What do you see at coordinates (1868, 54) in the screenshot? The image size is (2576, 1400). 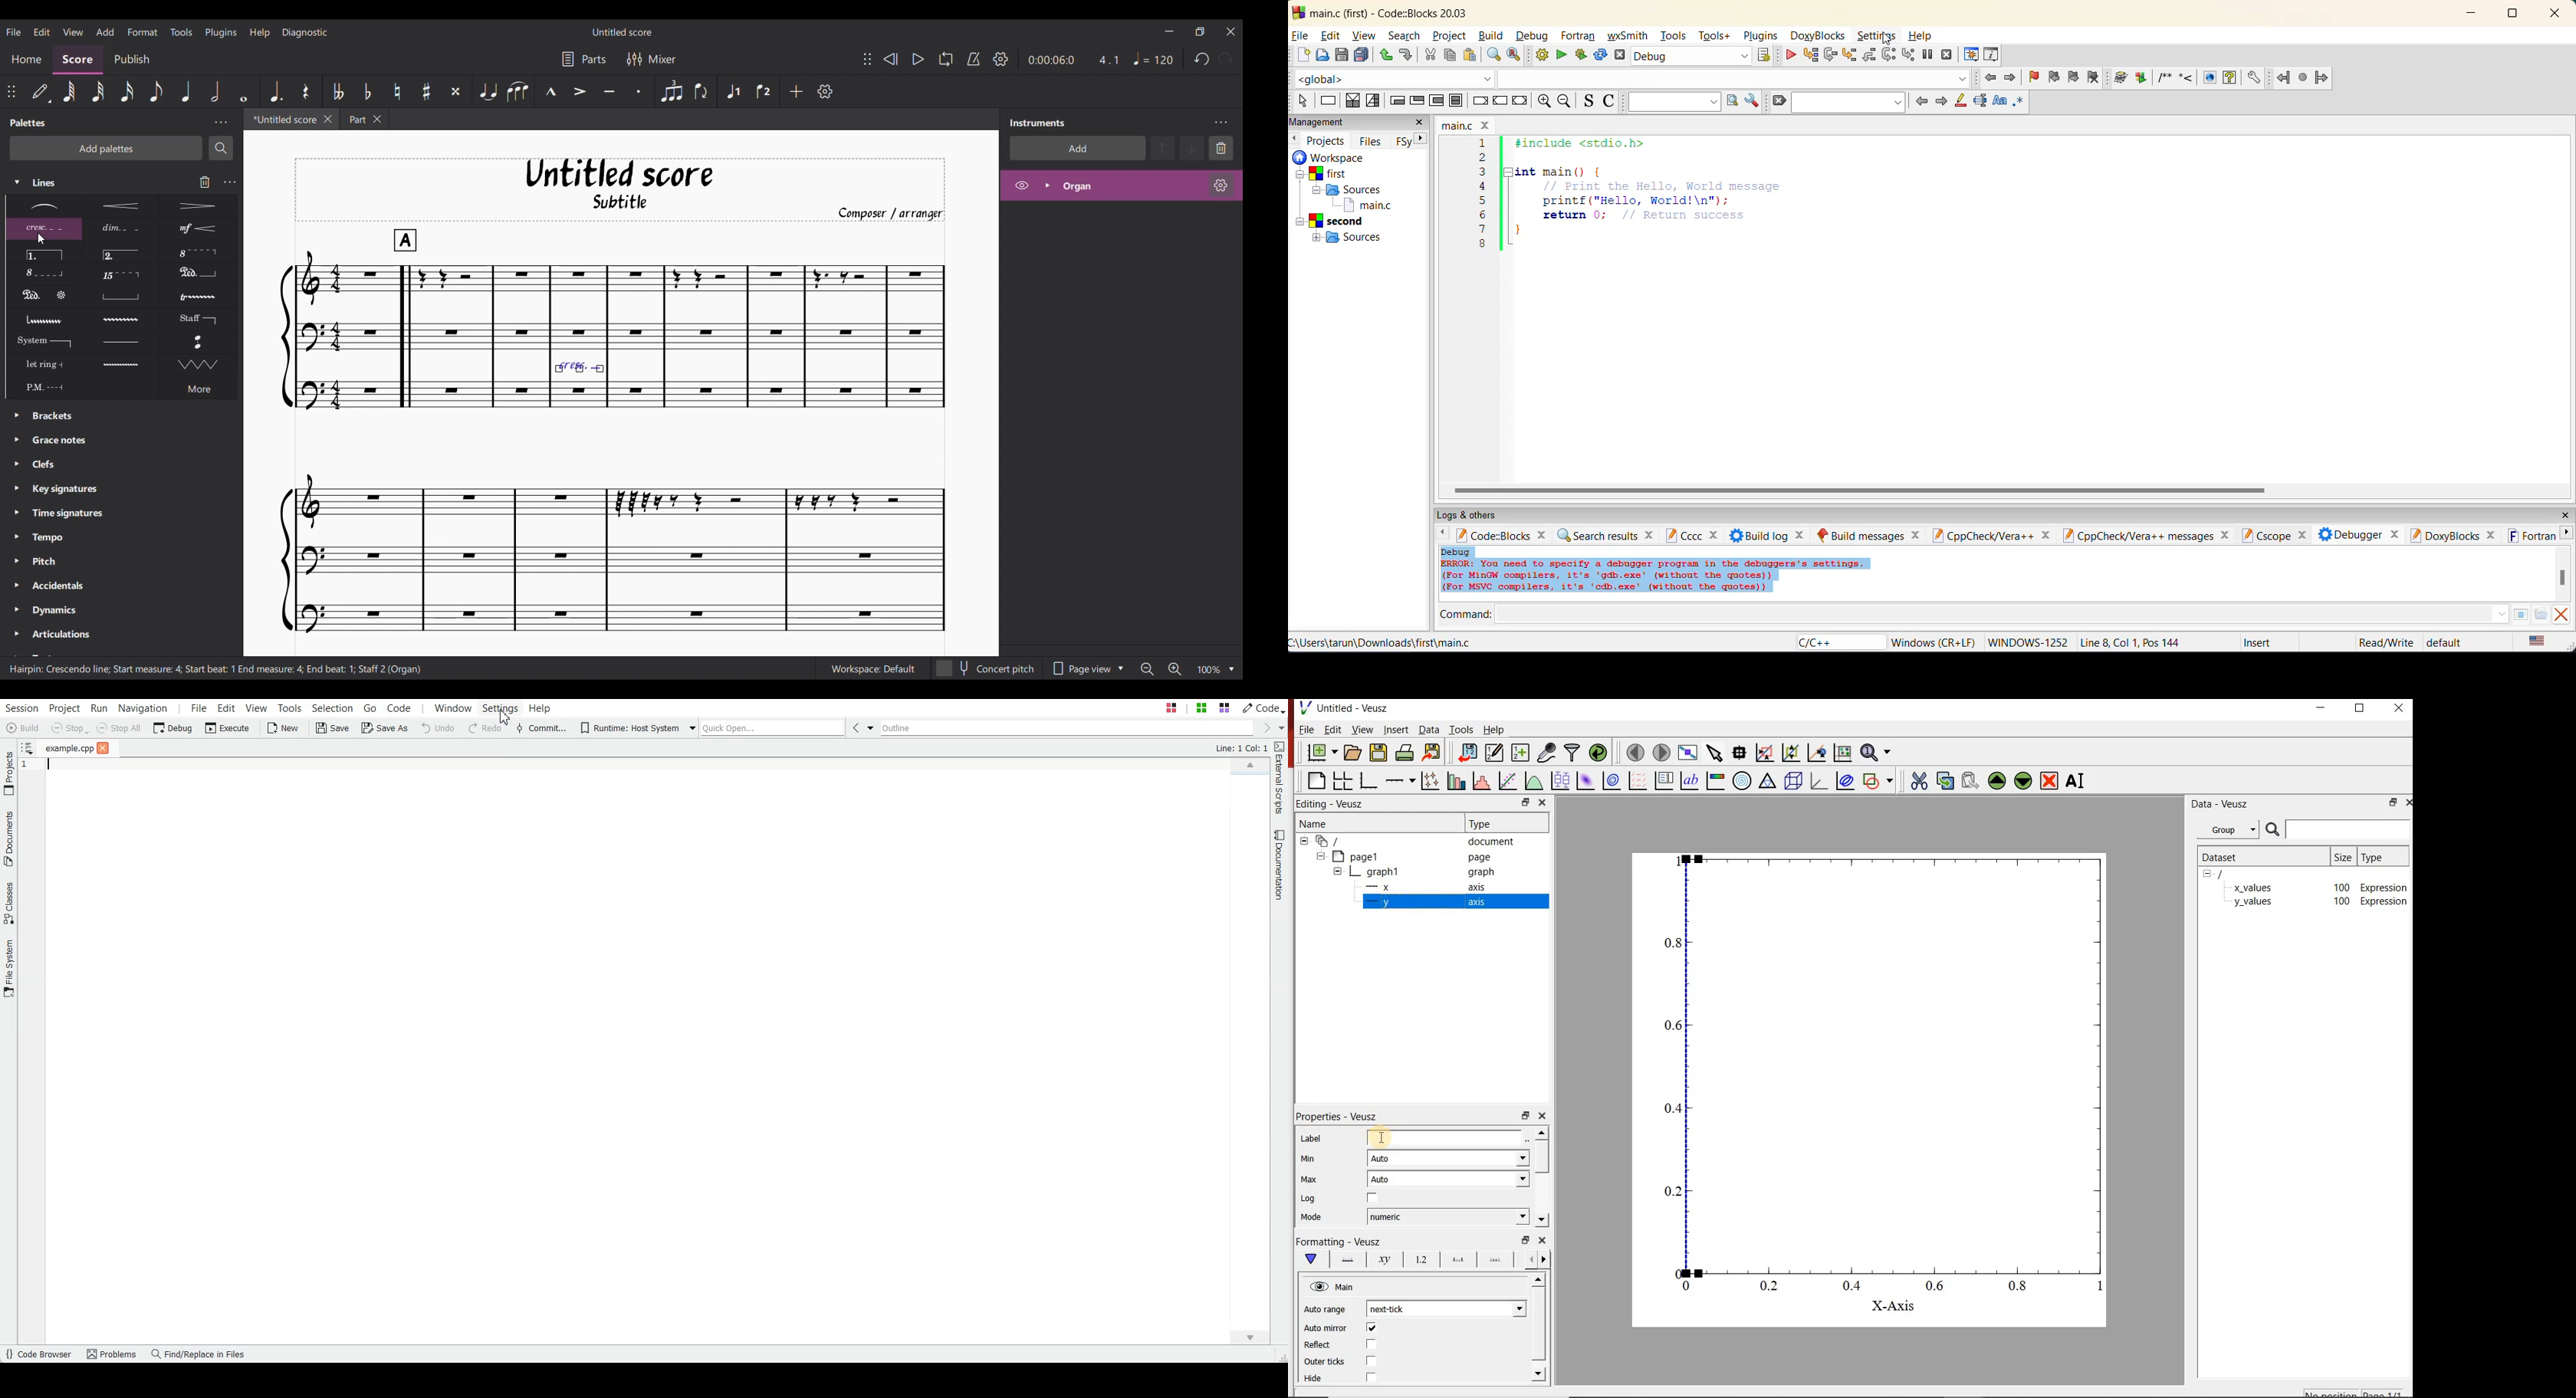 I see `step out` at bounding box center [1868, 54].